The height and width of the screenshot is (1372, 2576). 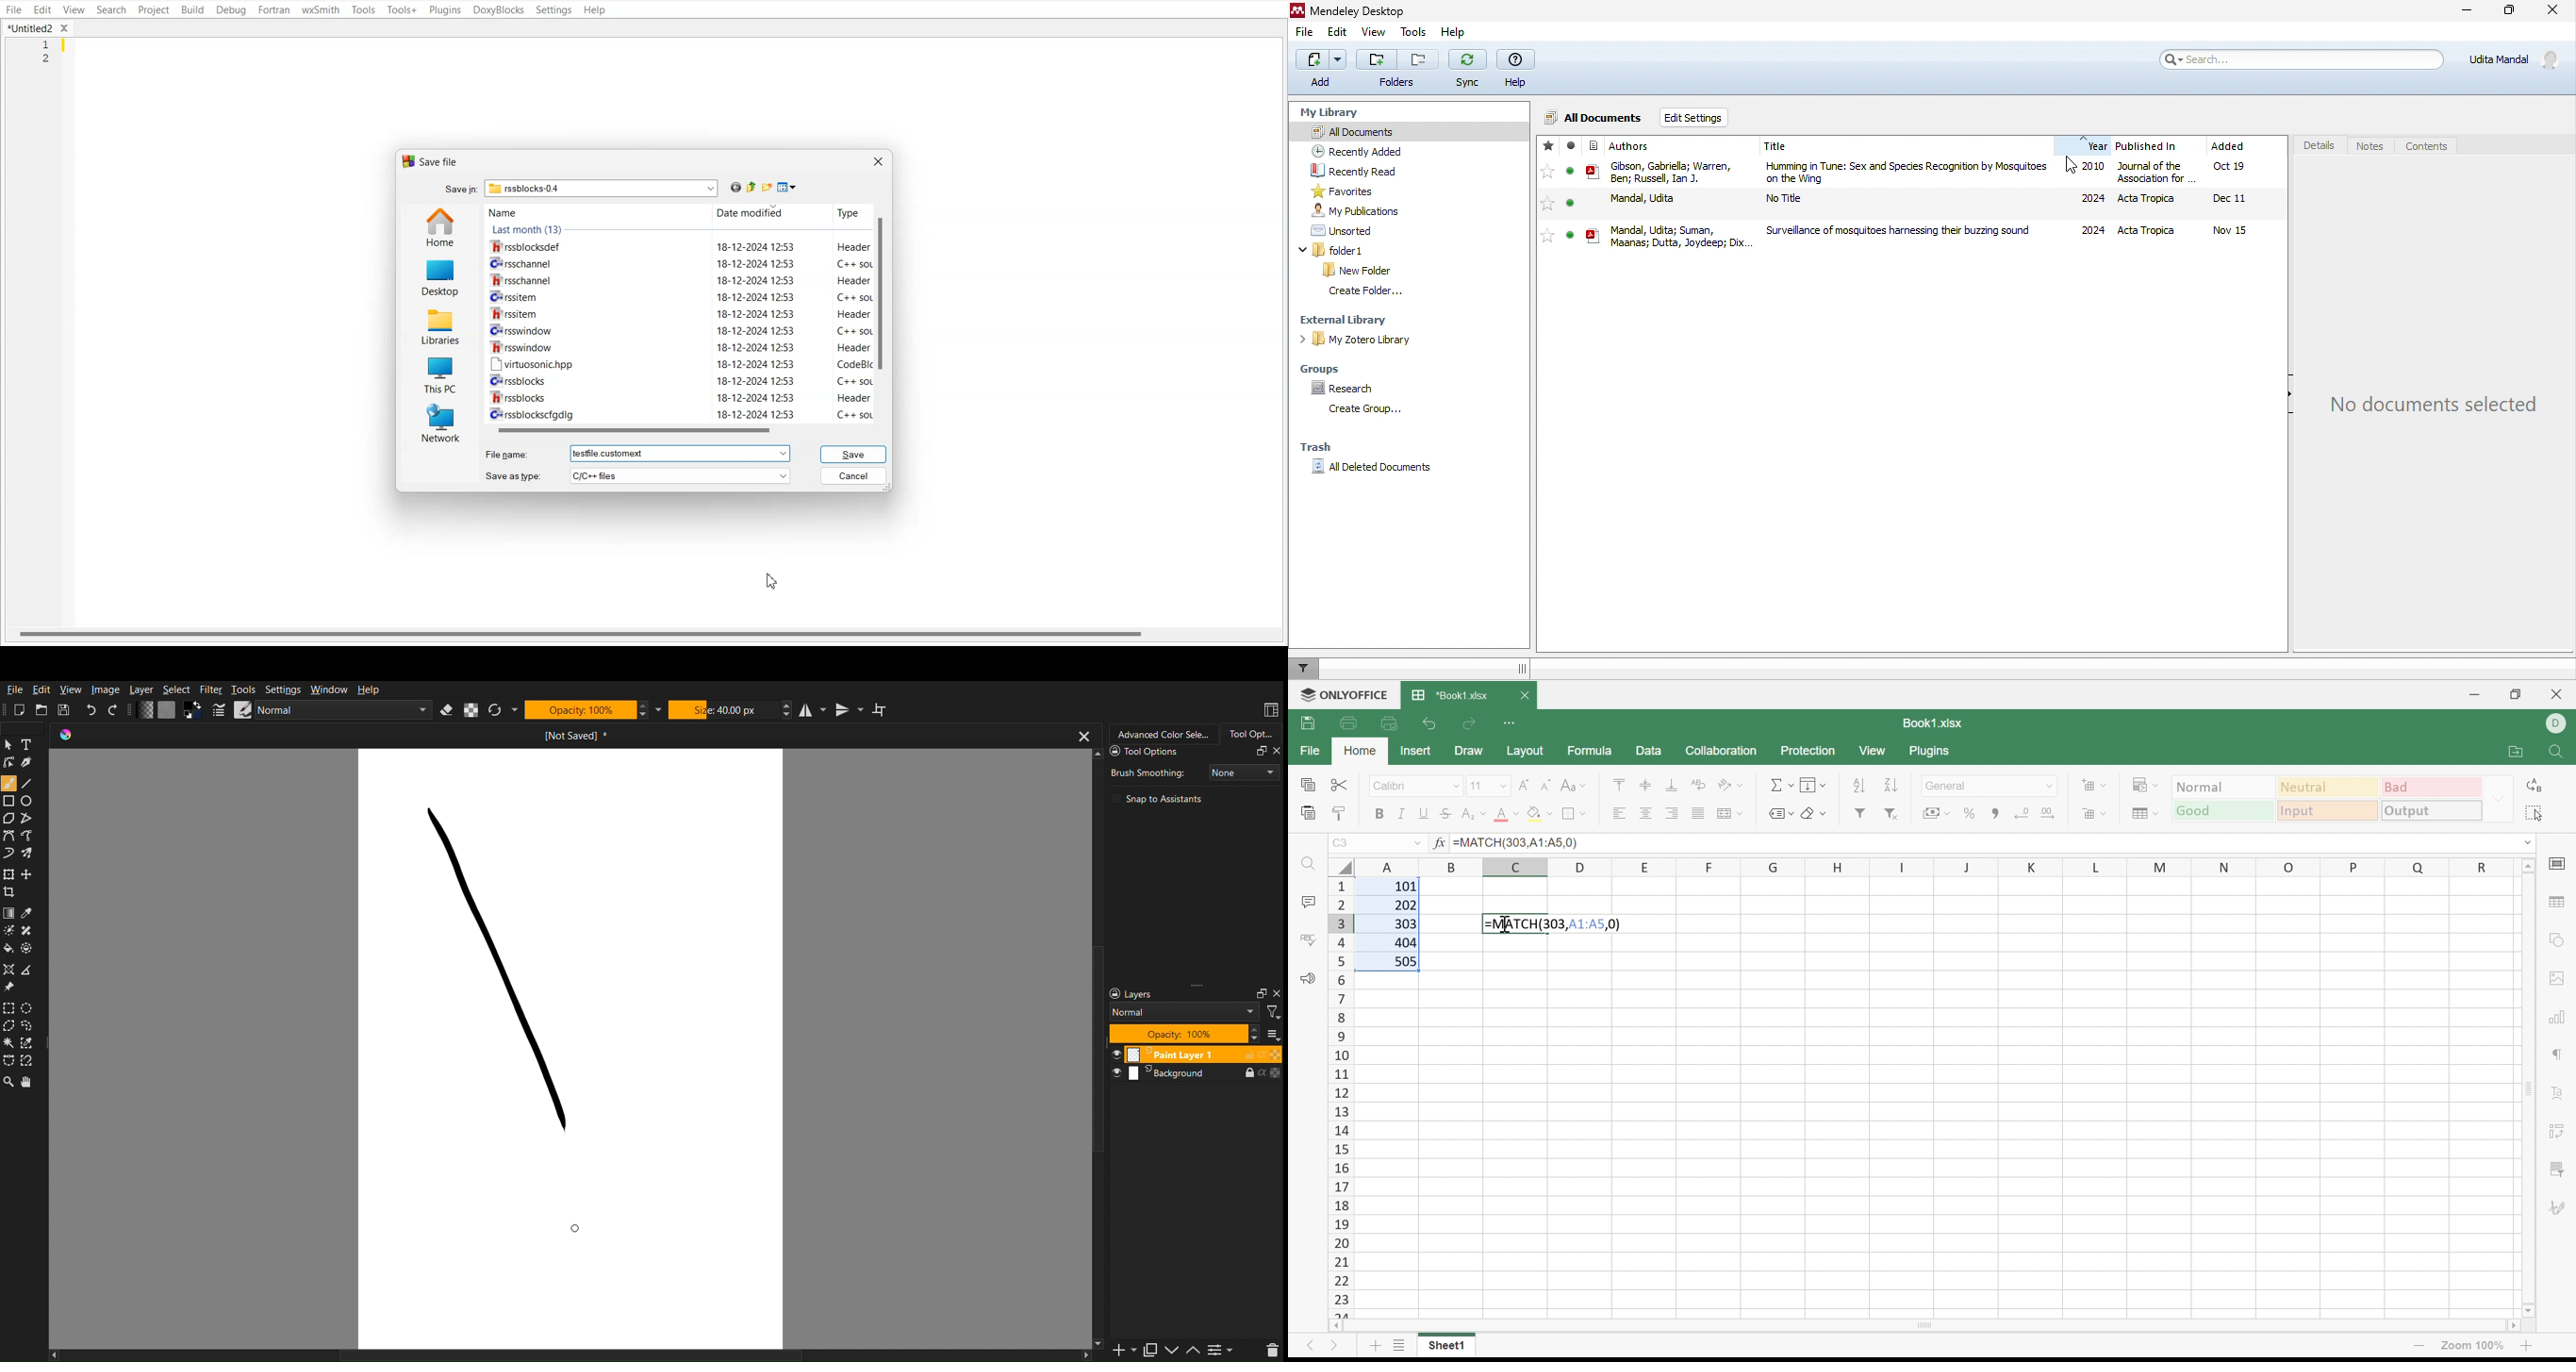 I want to click on Ellipse Marquee Tool, so click(x=29, y=1009).